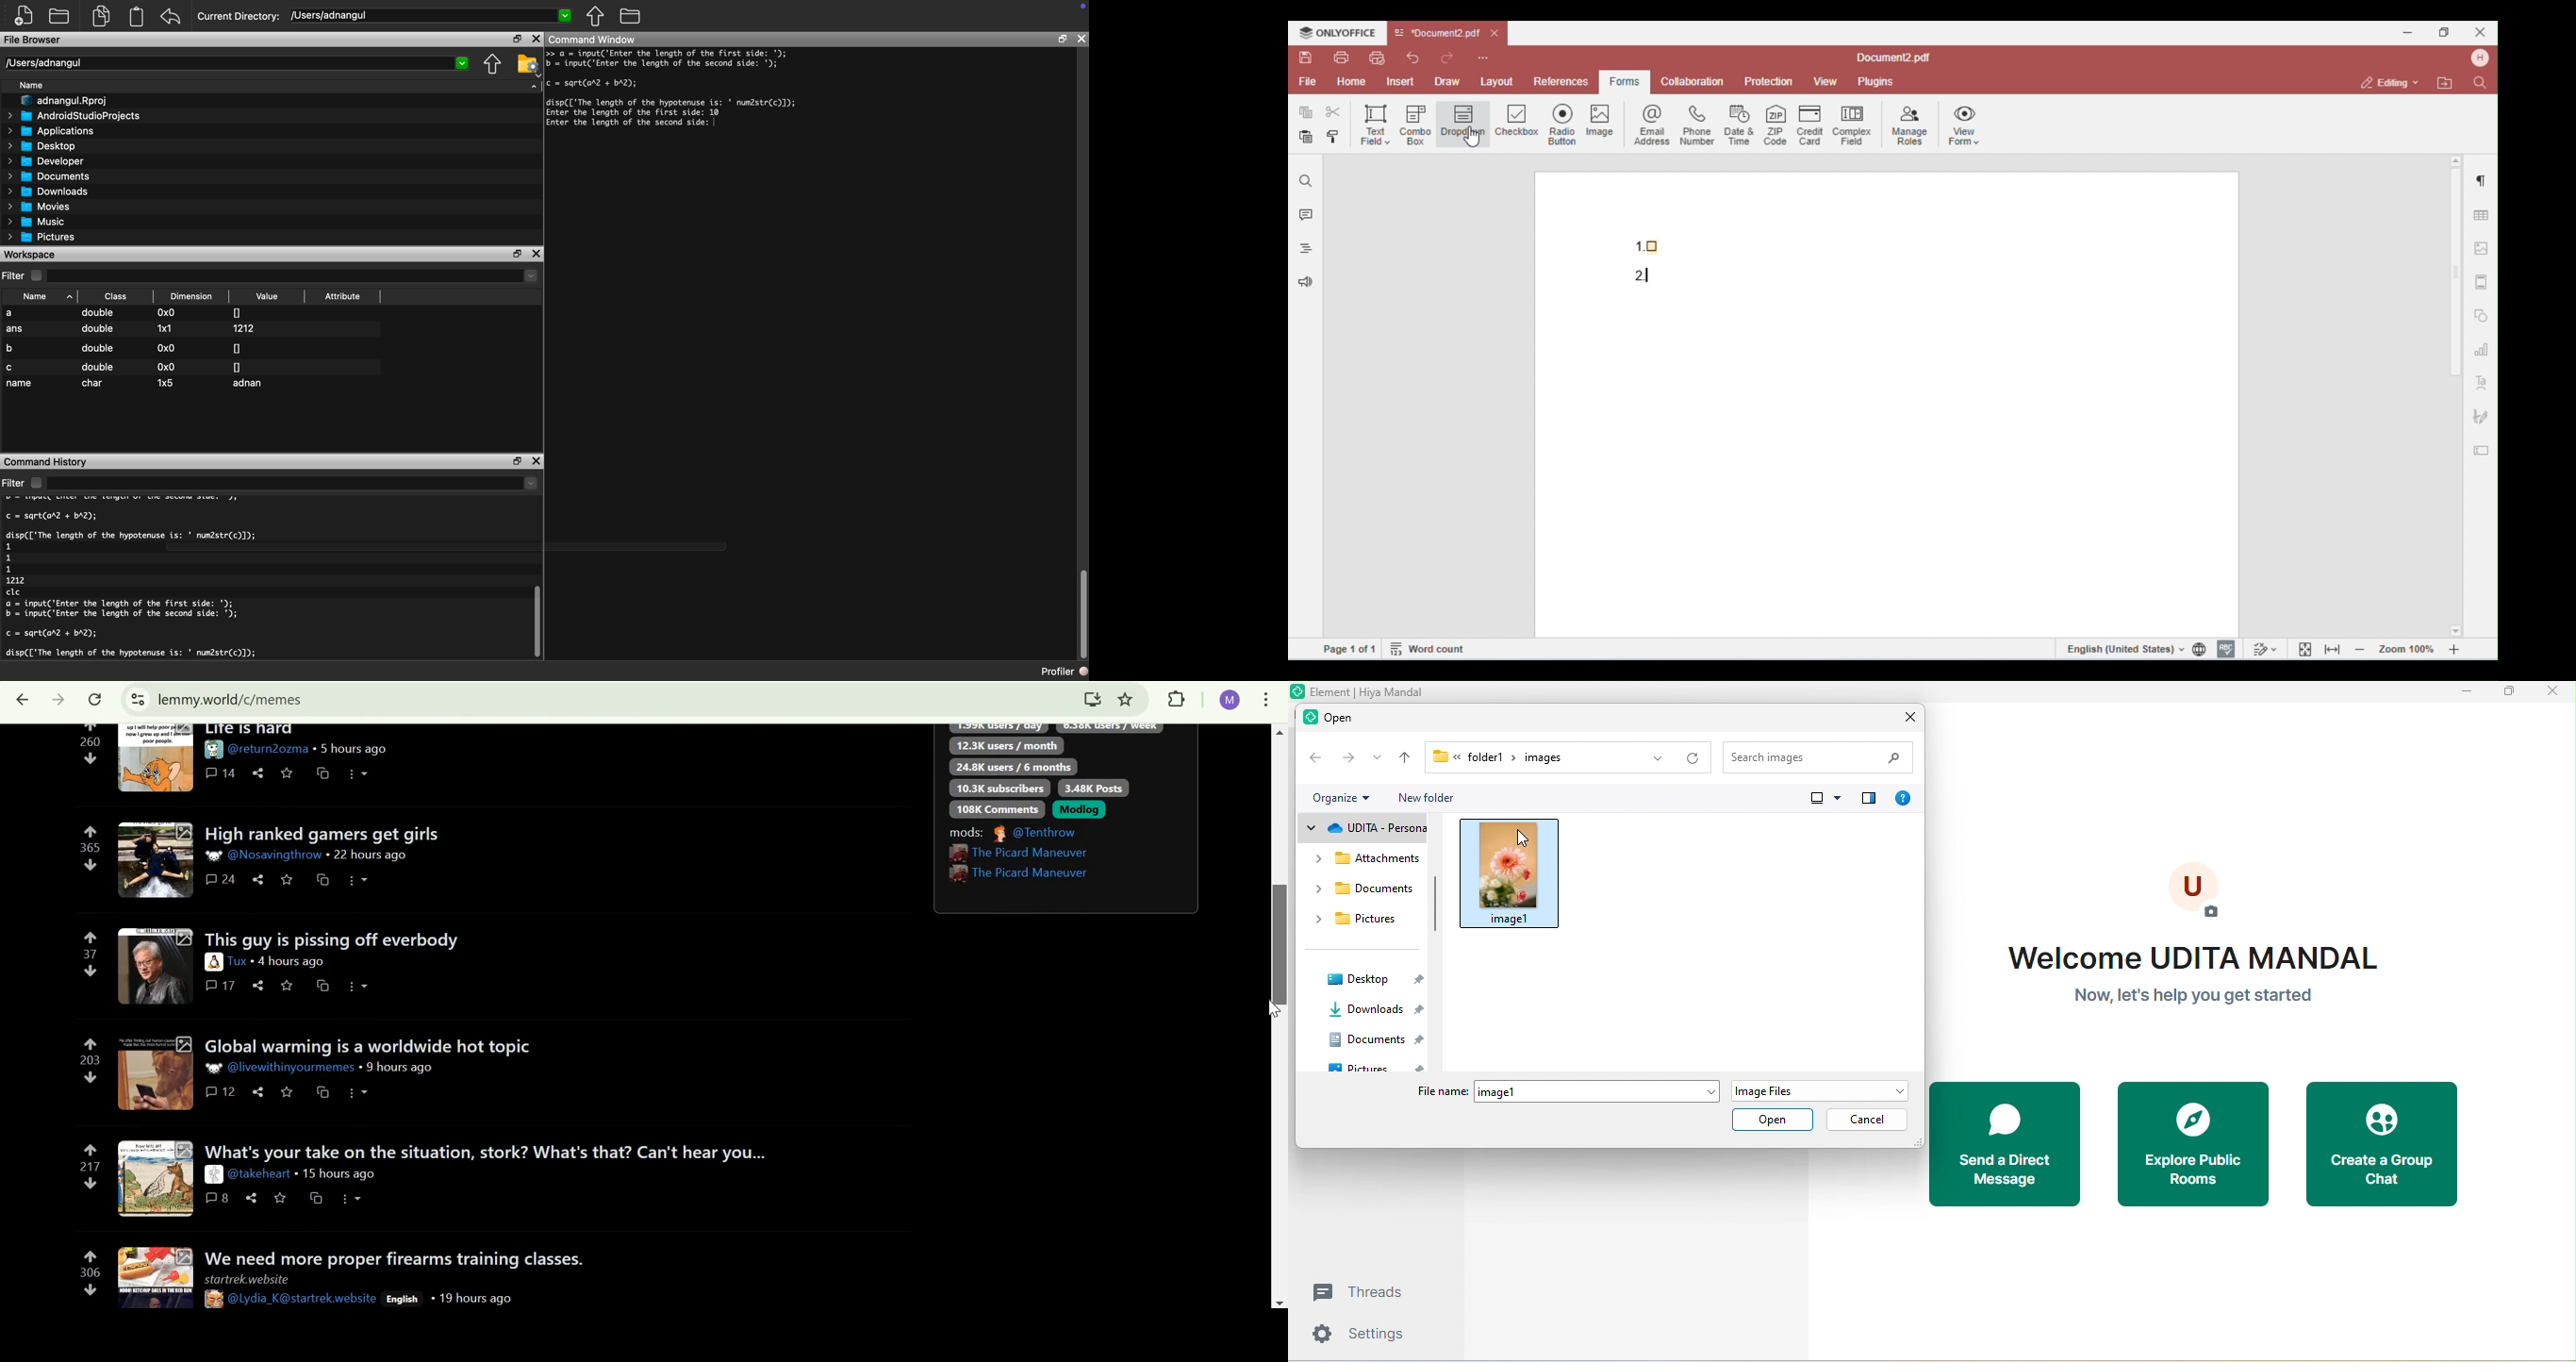 This screenshot has width=2576, height=1372. Describe the element at coordinates (70, 101) in the screenshot. I see `I" adnangul.Rproj` at that location.